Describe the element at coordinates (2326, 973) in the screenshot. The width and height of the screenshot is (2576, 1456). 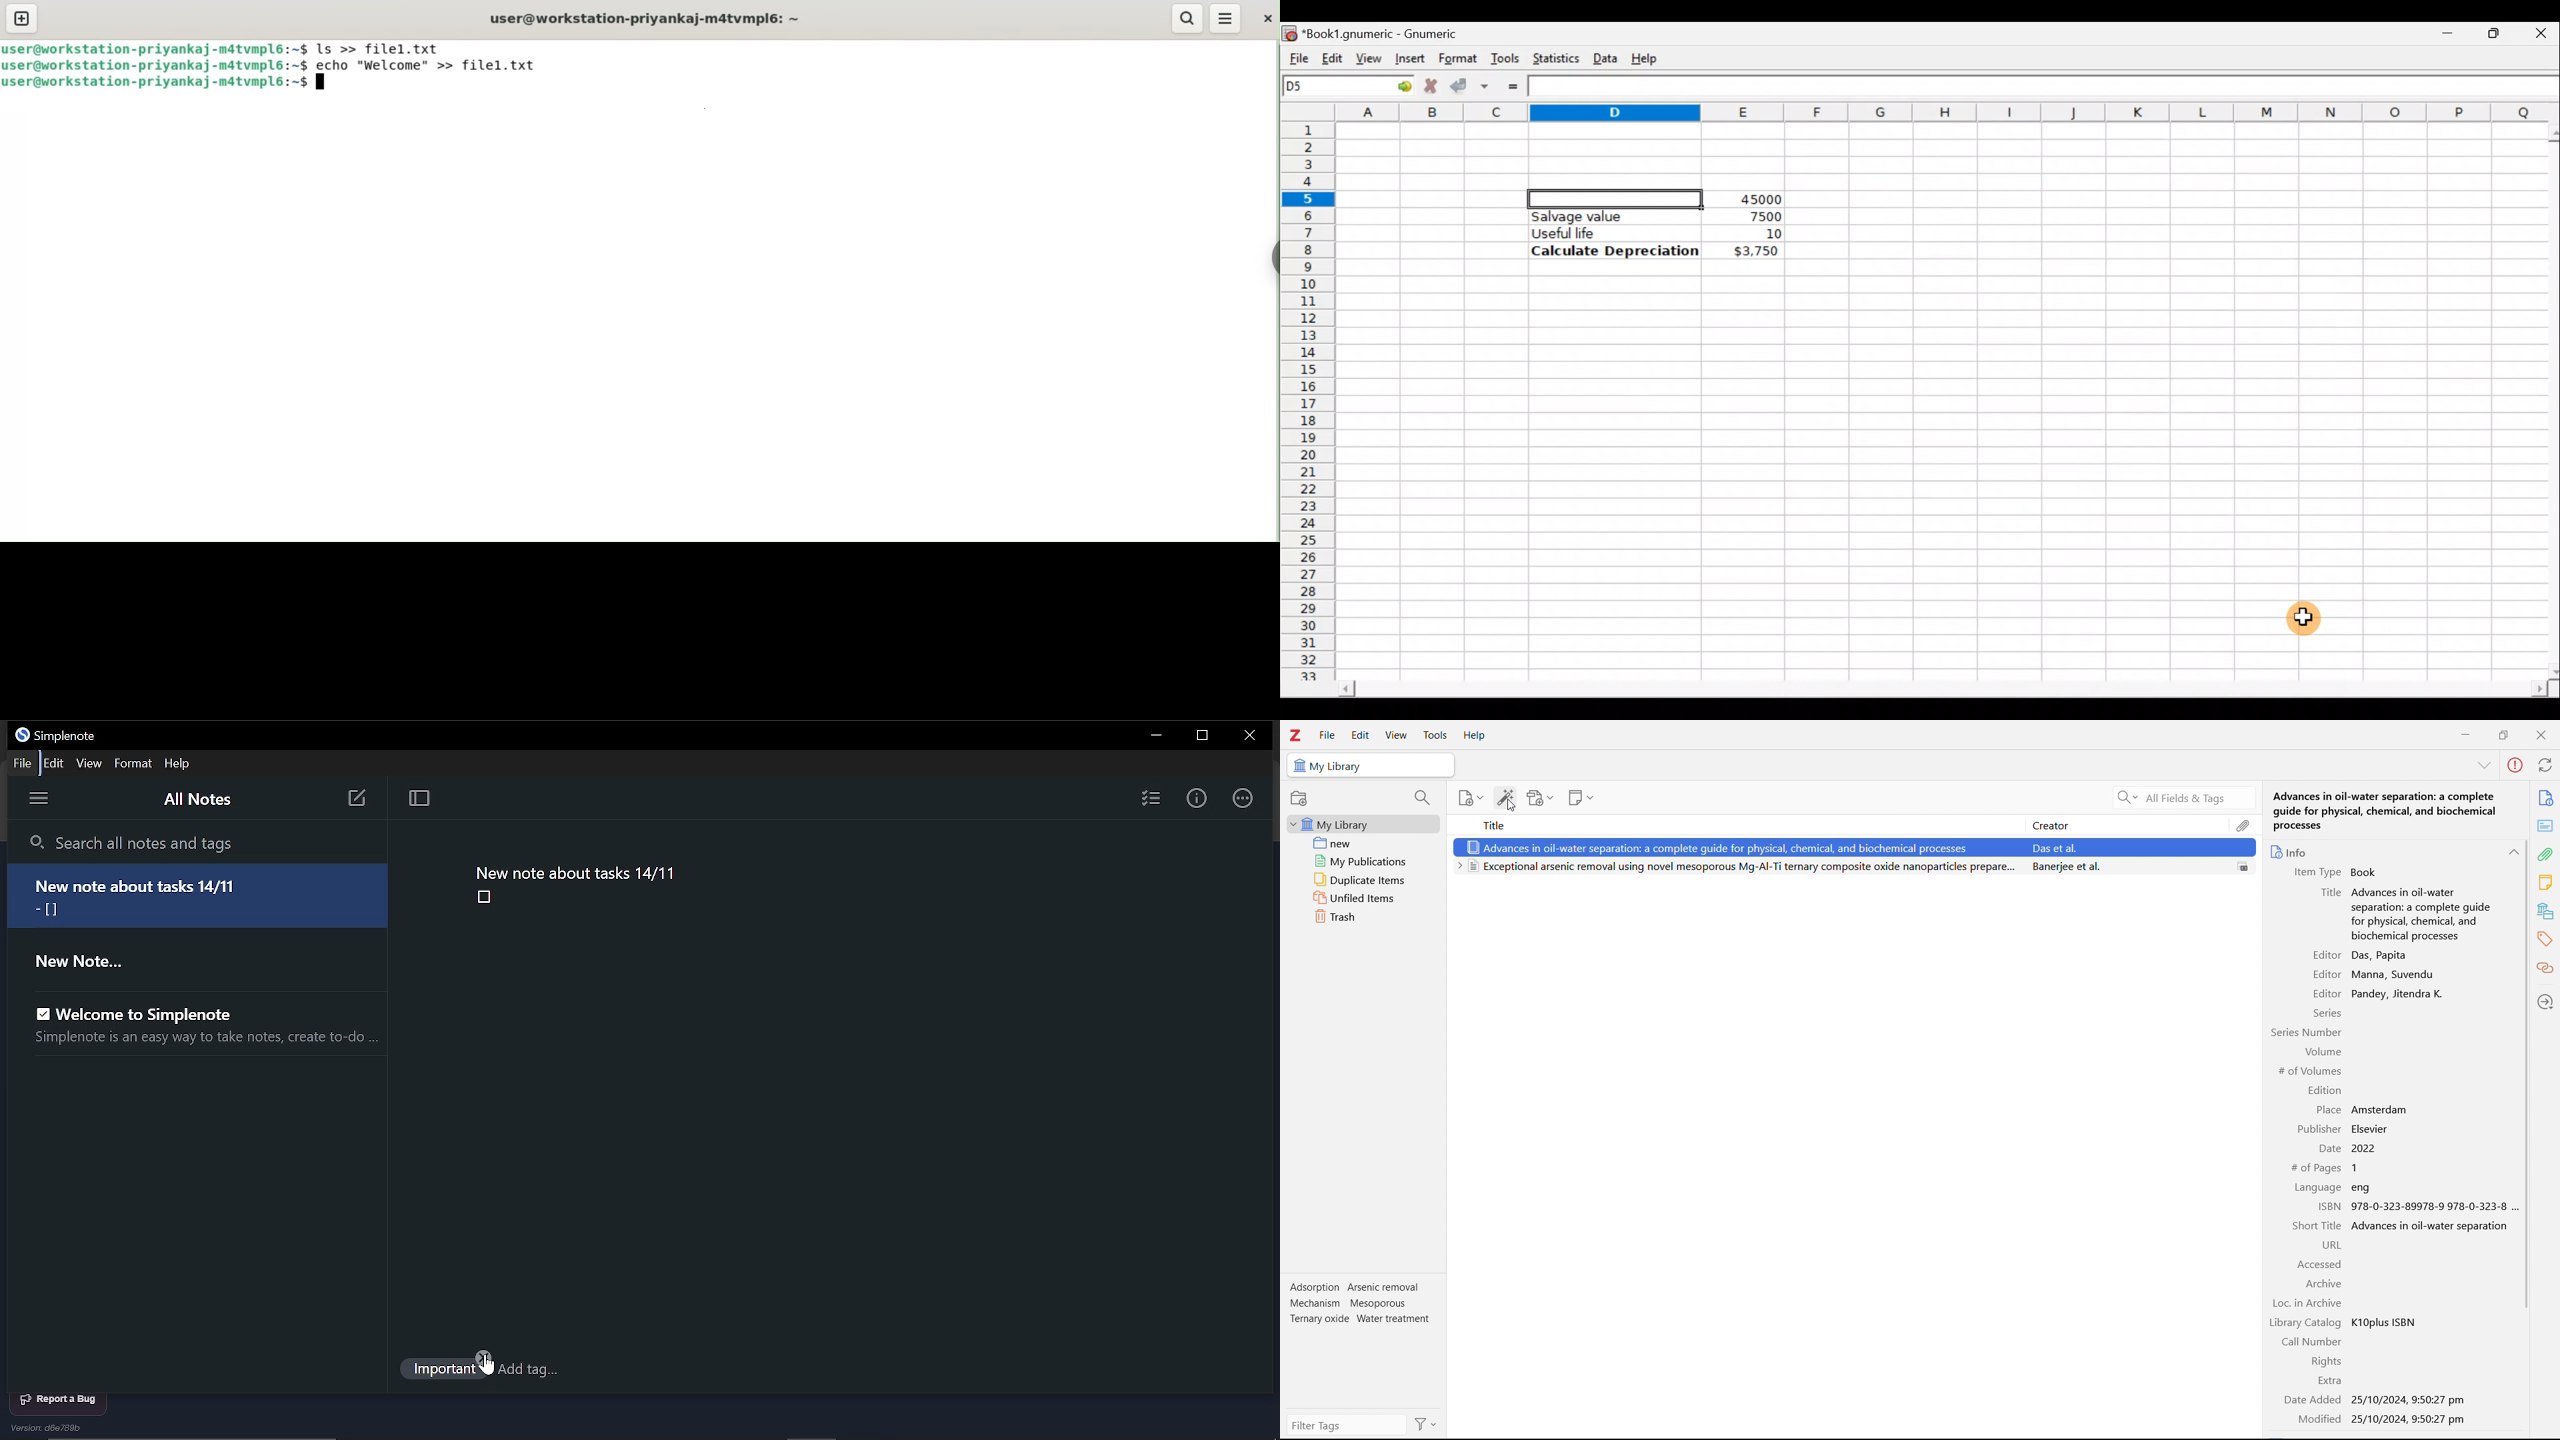
I see `Editor` at that location.